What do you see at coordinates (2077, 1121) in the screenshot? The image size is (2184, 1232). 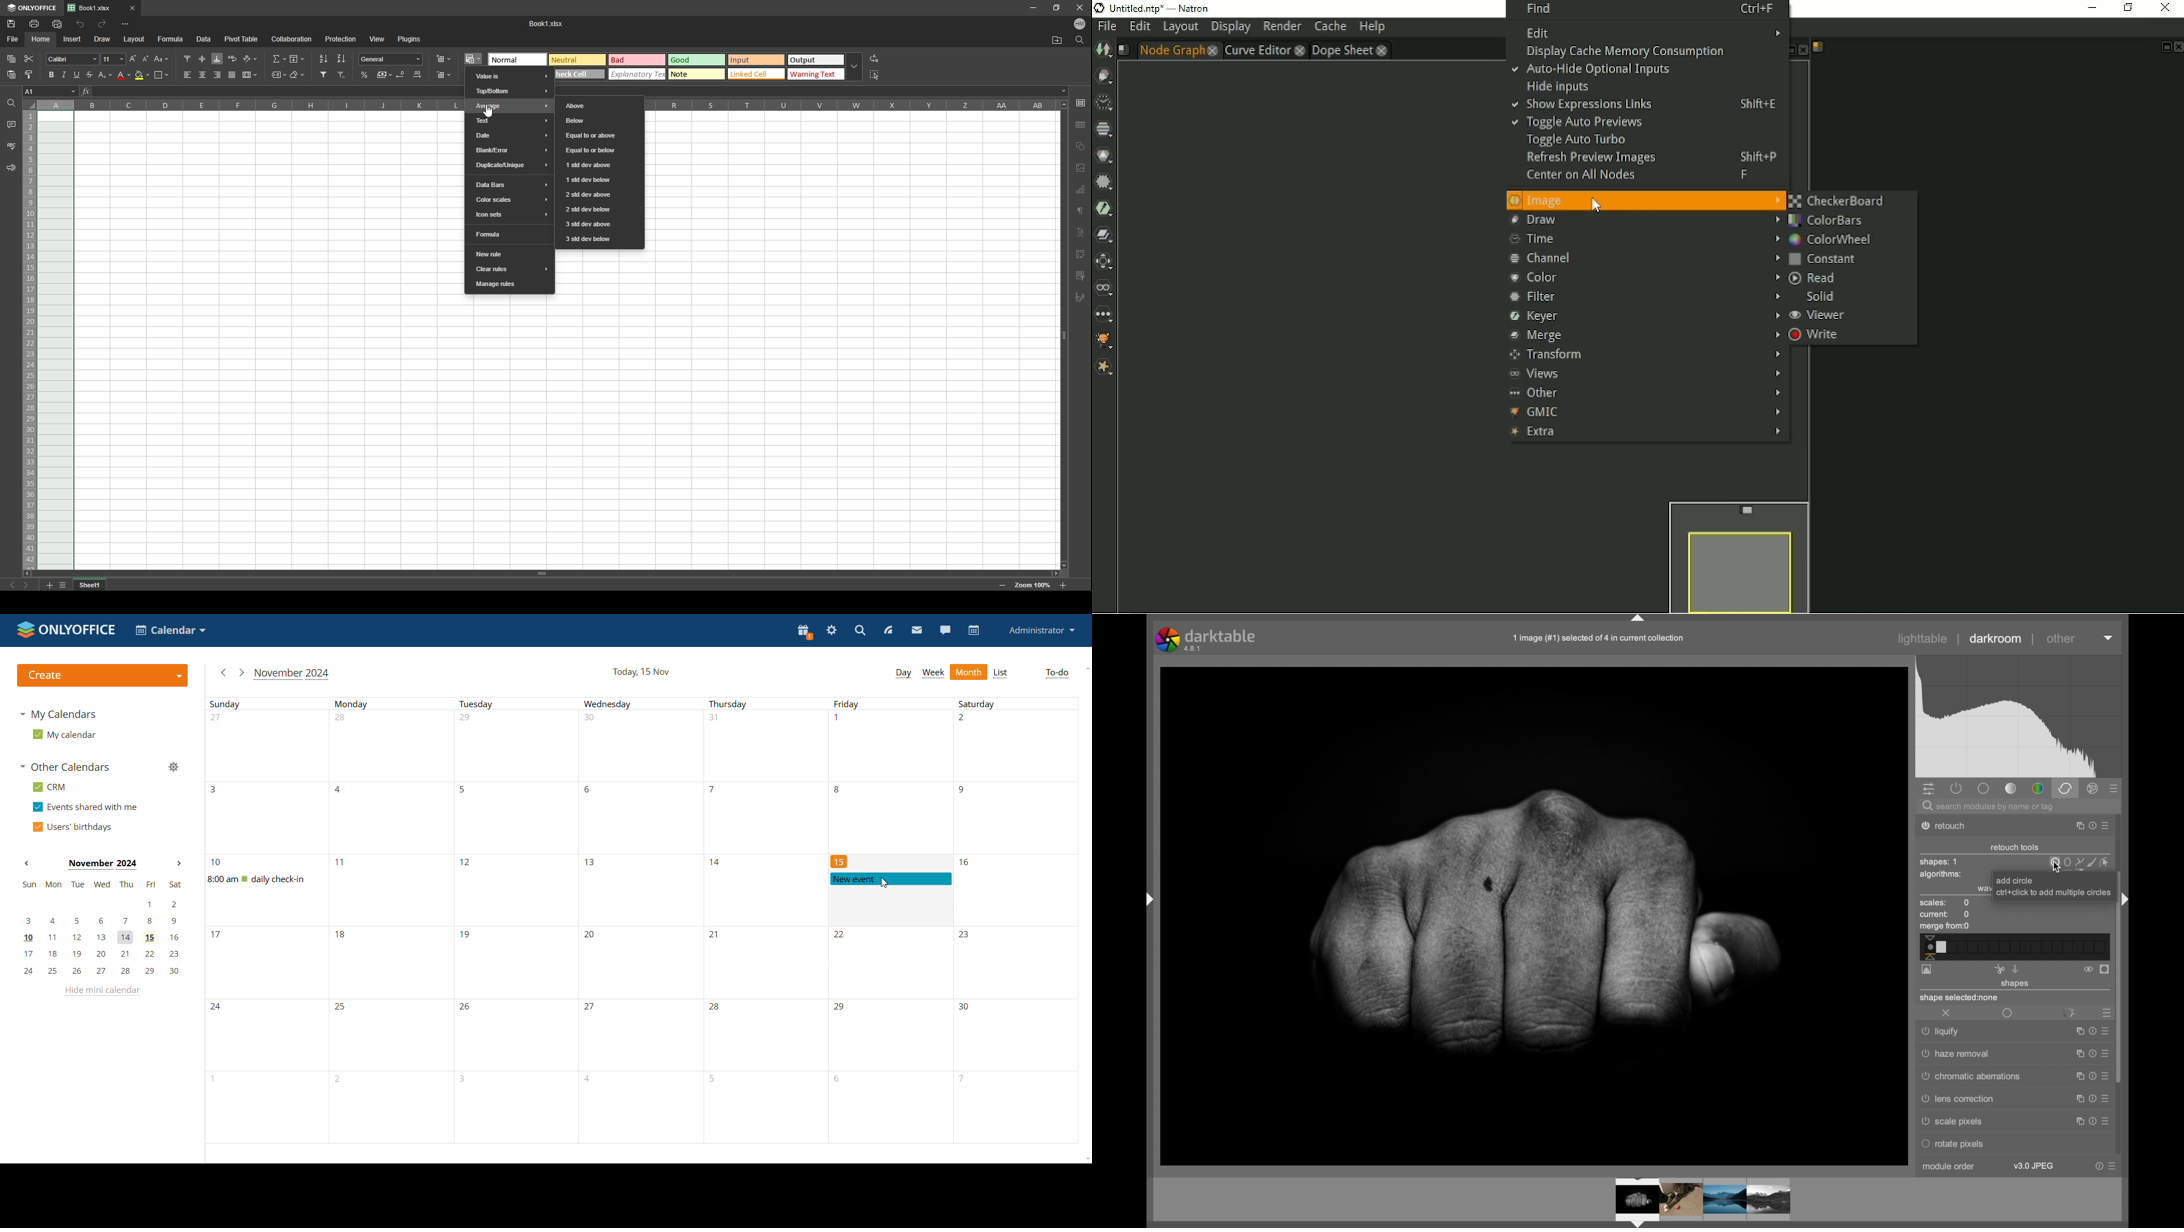 I see `maximize` at bounding box center [2077, 1121].